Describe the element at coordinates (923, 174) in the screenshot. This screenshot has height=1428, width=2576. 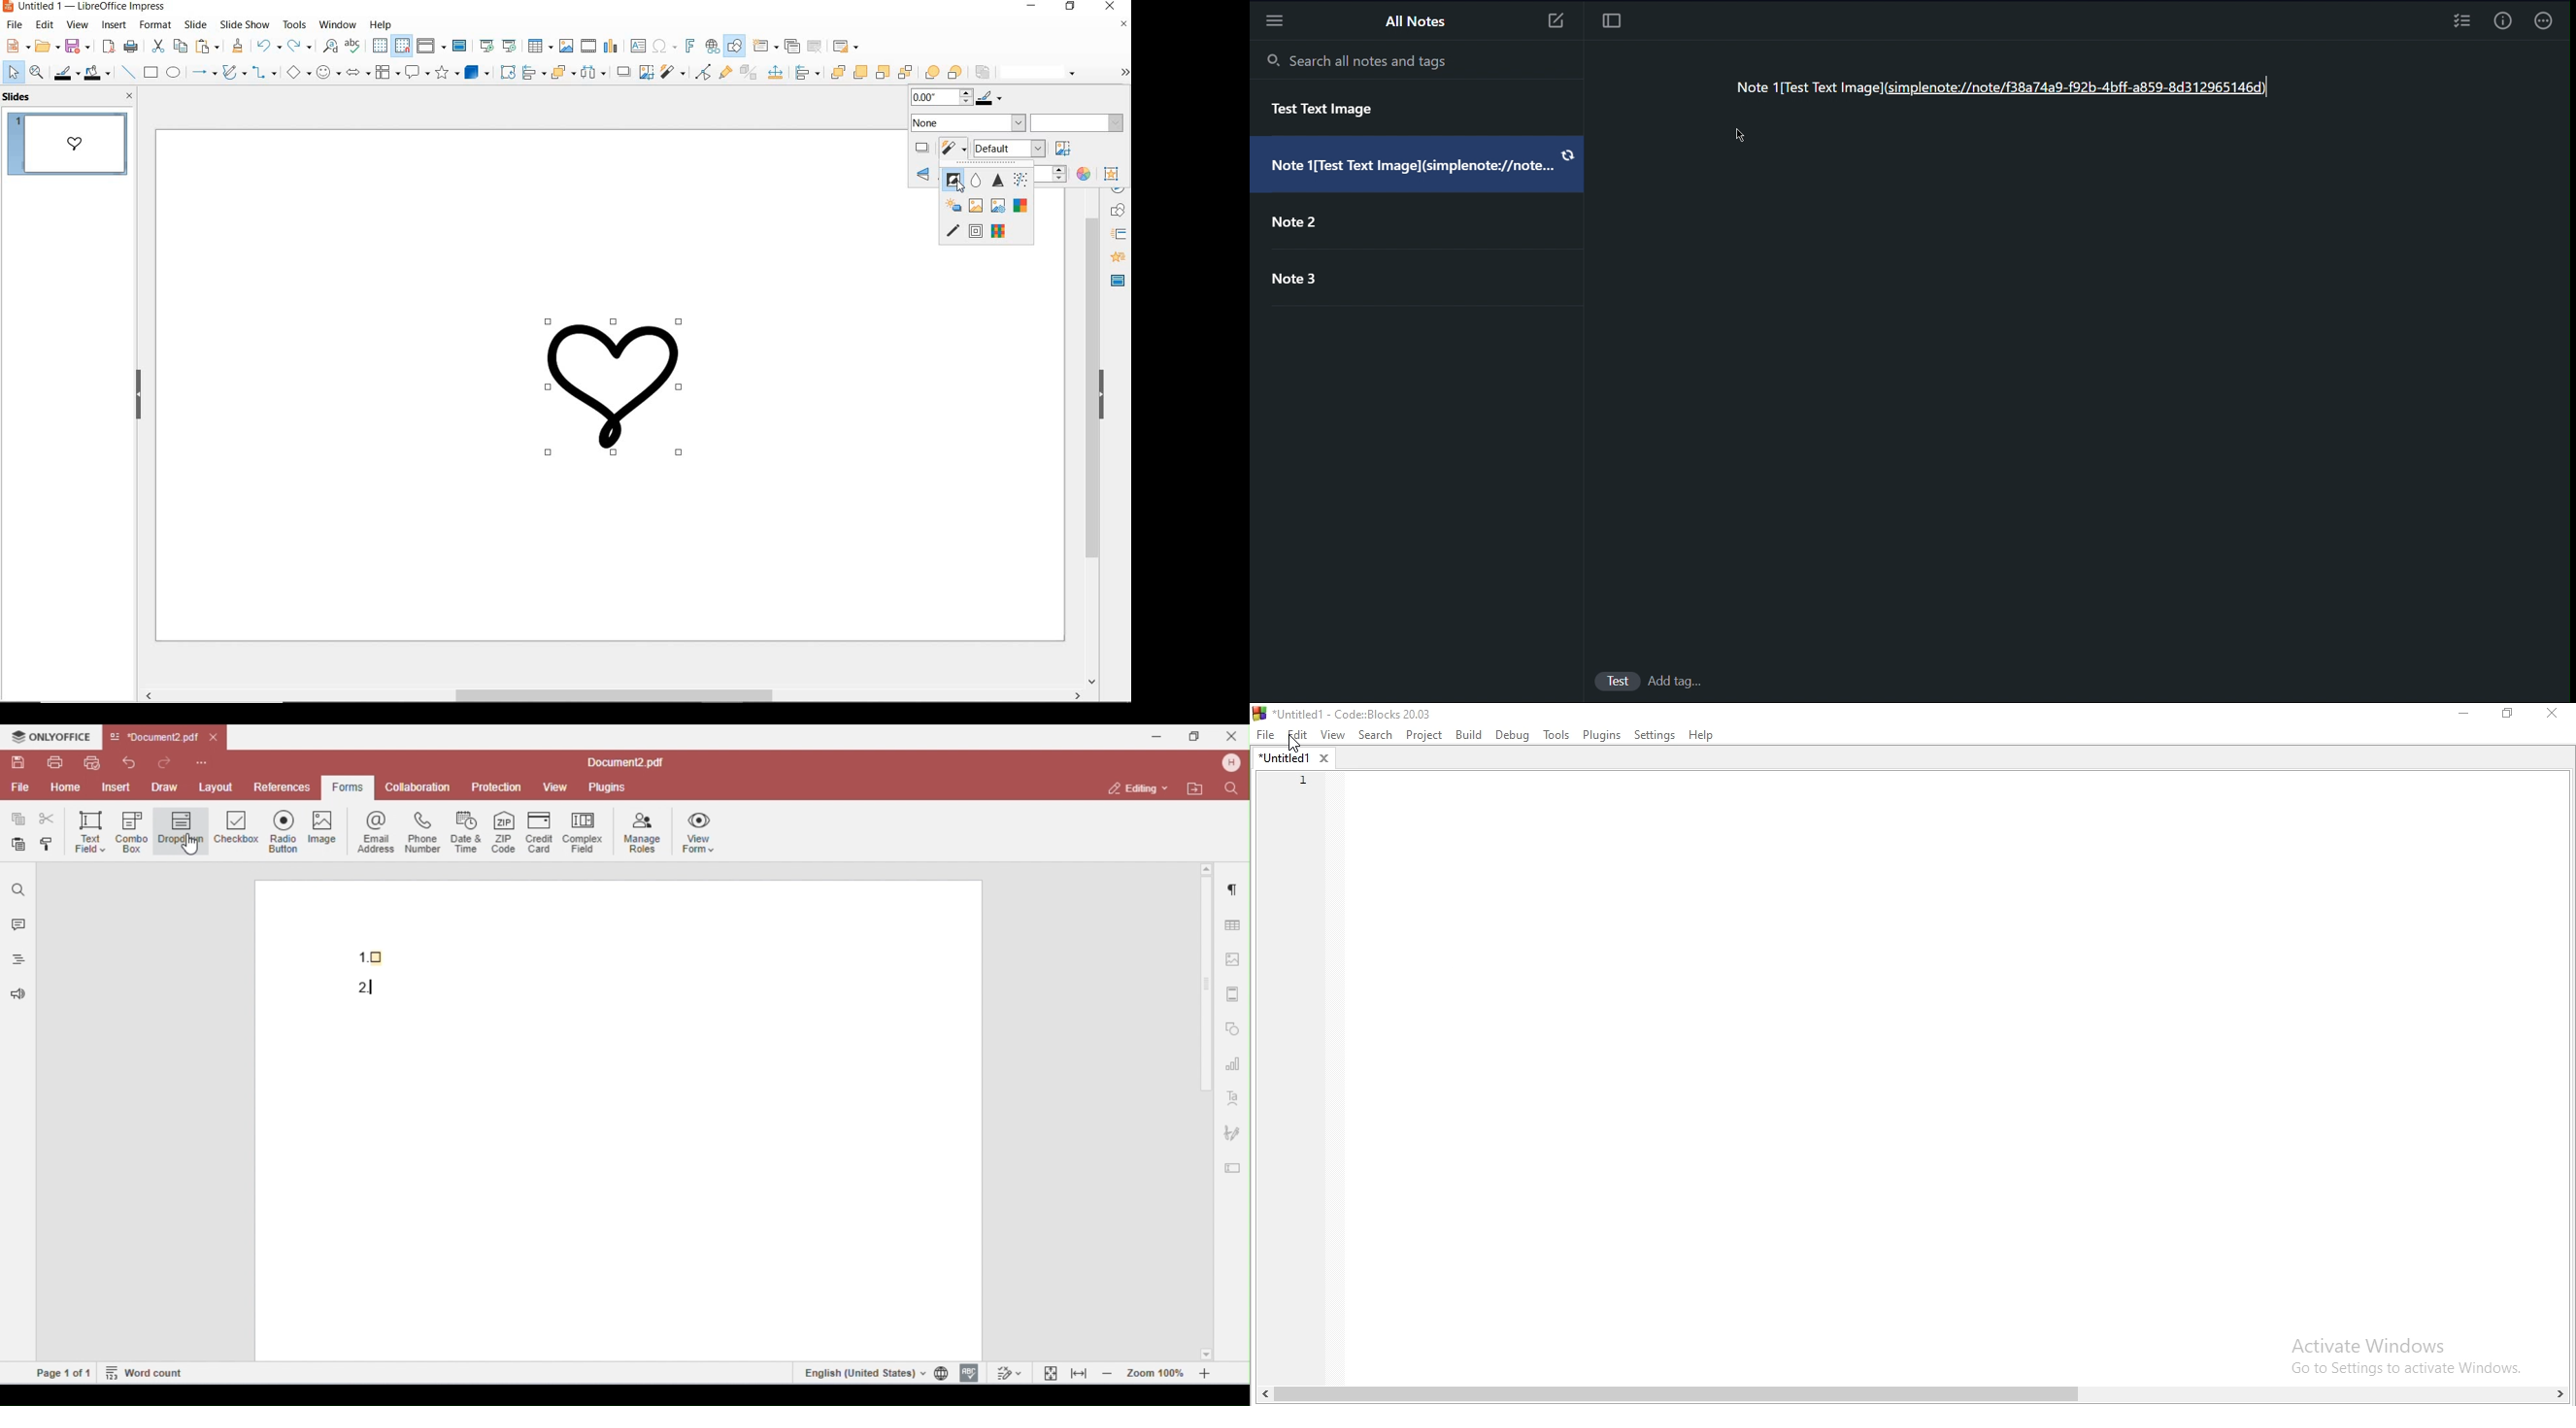
I see `Rotate` at that location.